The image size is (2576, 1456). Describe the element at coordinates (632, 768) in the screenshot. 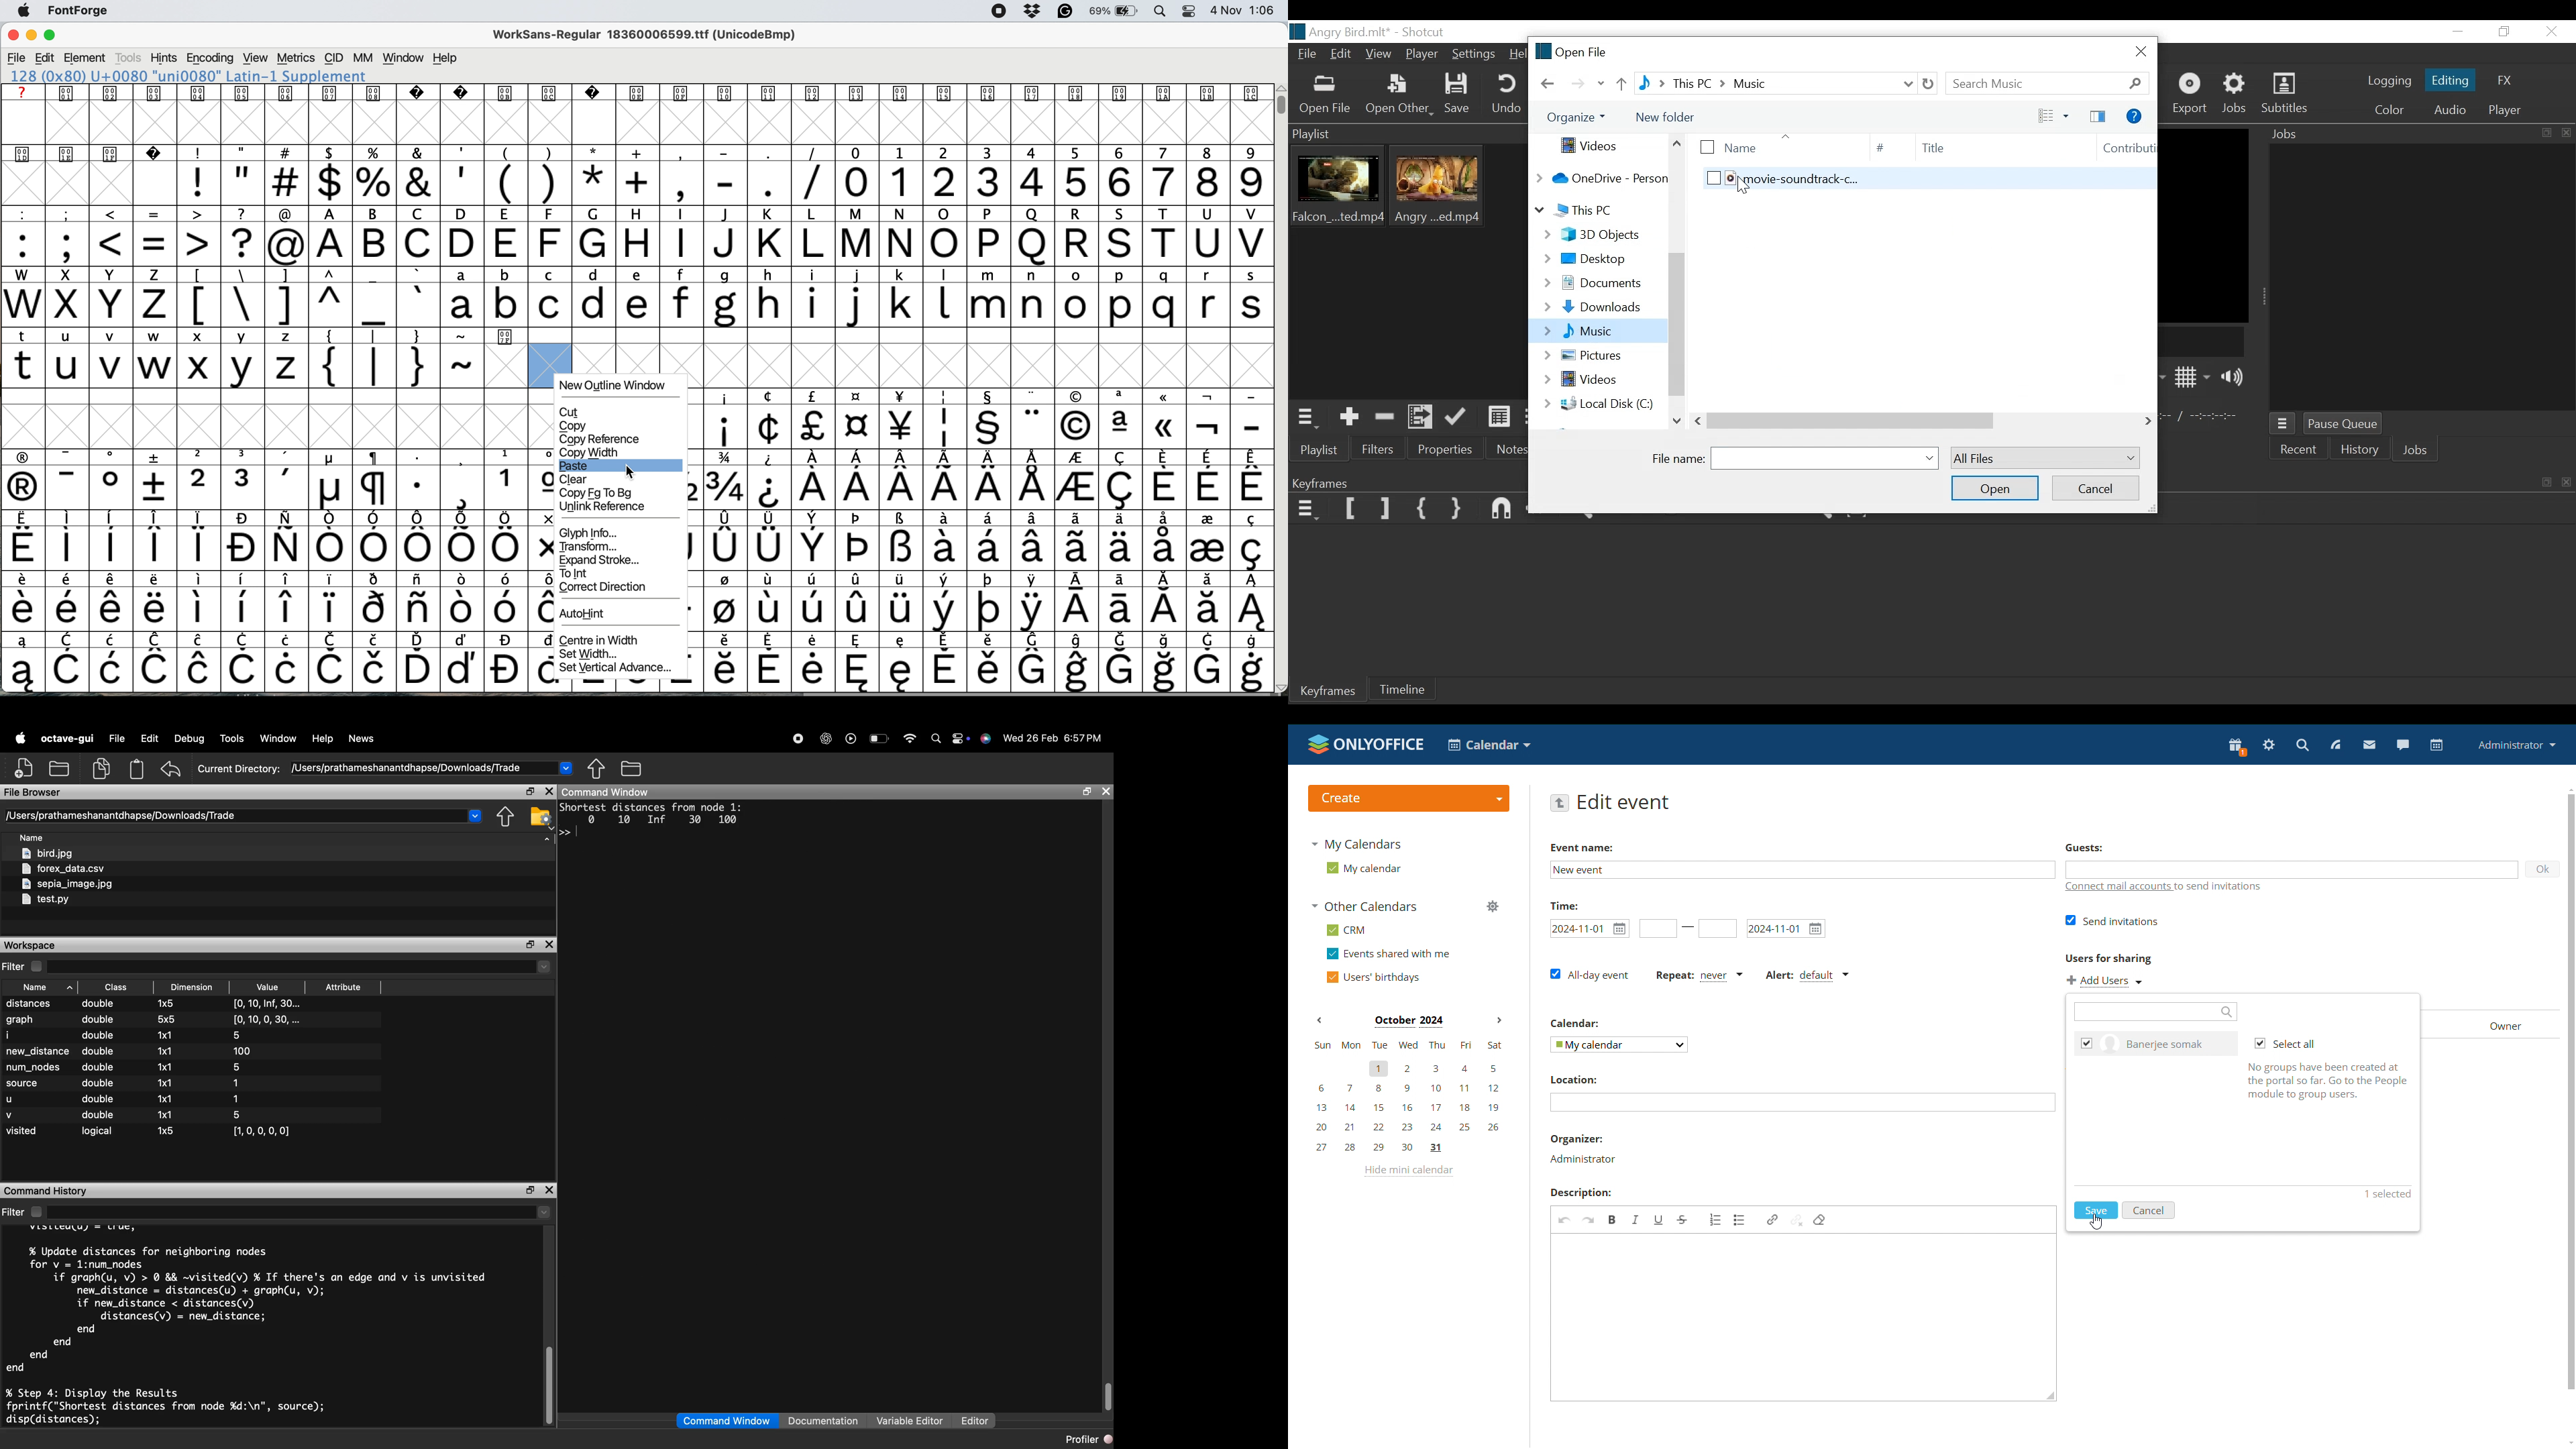

I see `browse directories` at that location.